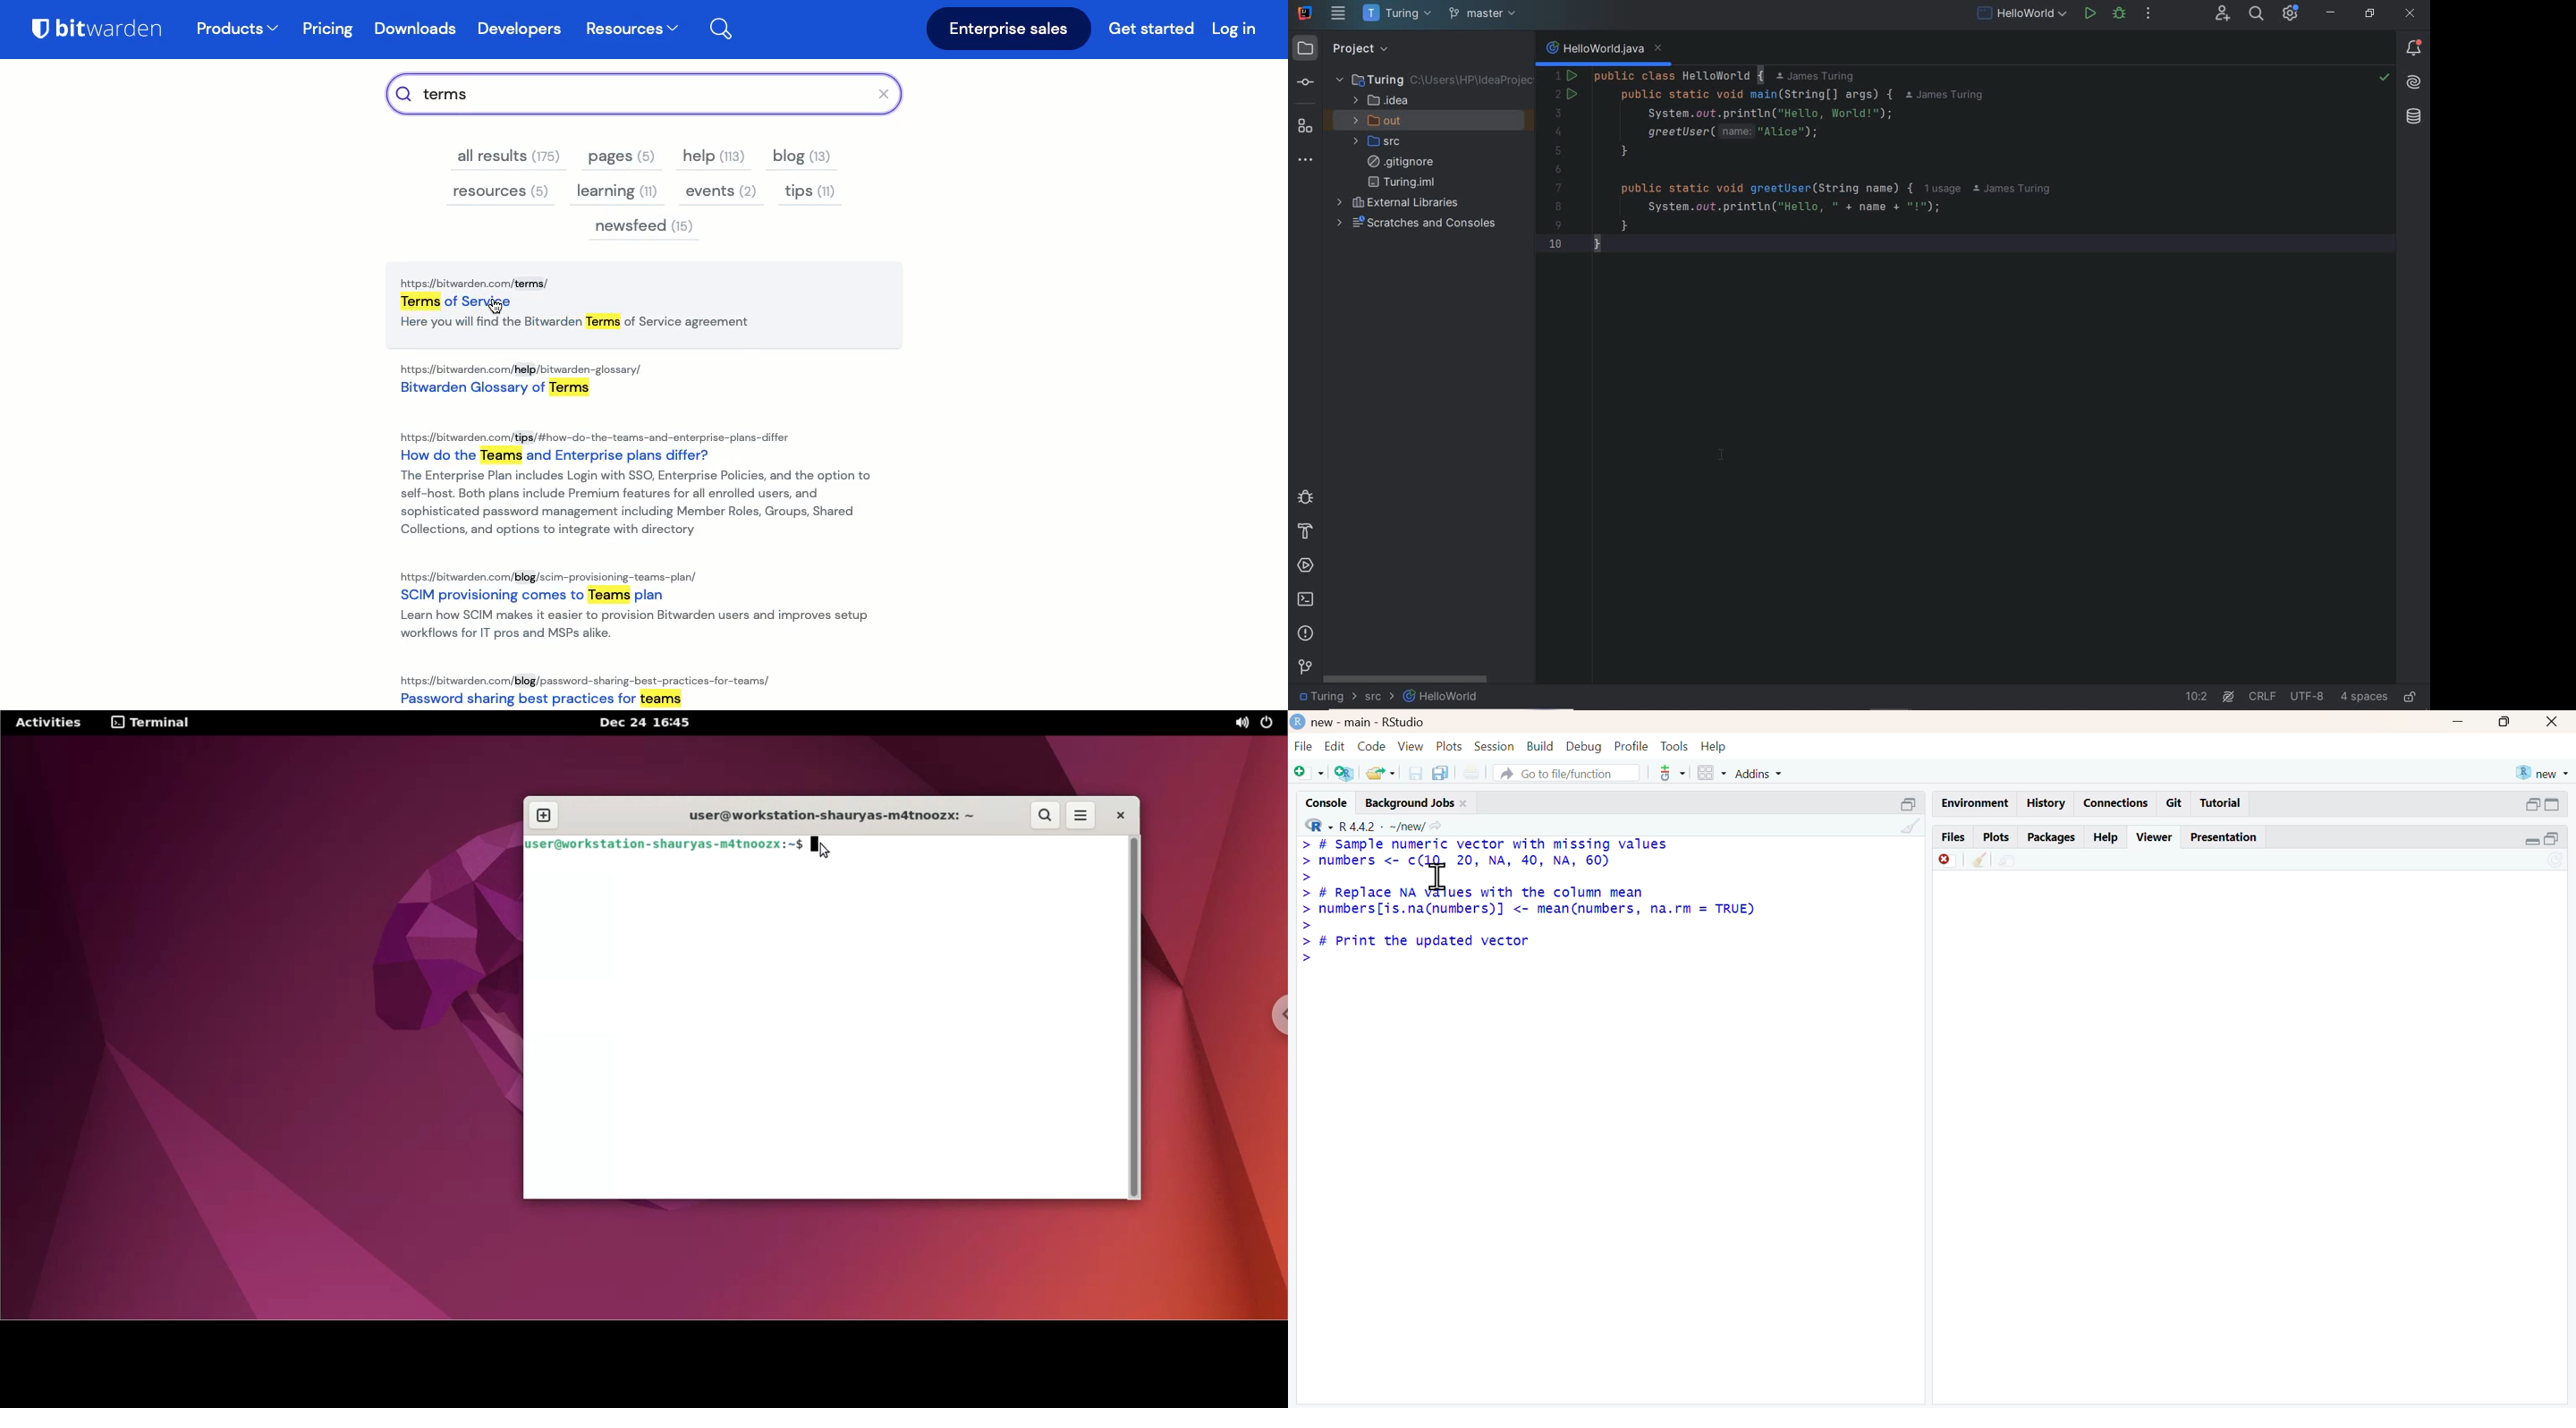 This screenshot has height=1428, width=2576. What do you see at coordinates (1585, 748) in the screenshot?
I see `debug` at bounding box center [1585, 748].